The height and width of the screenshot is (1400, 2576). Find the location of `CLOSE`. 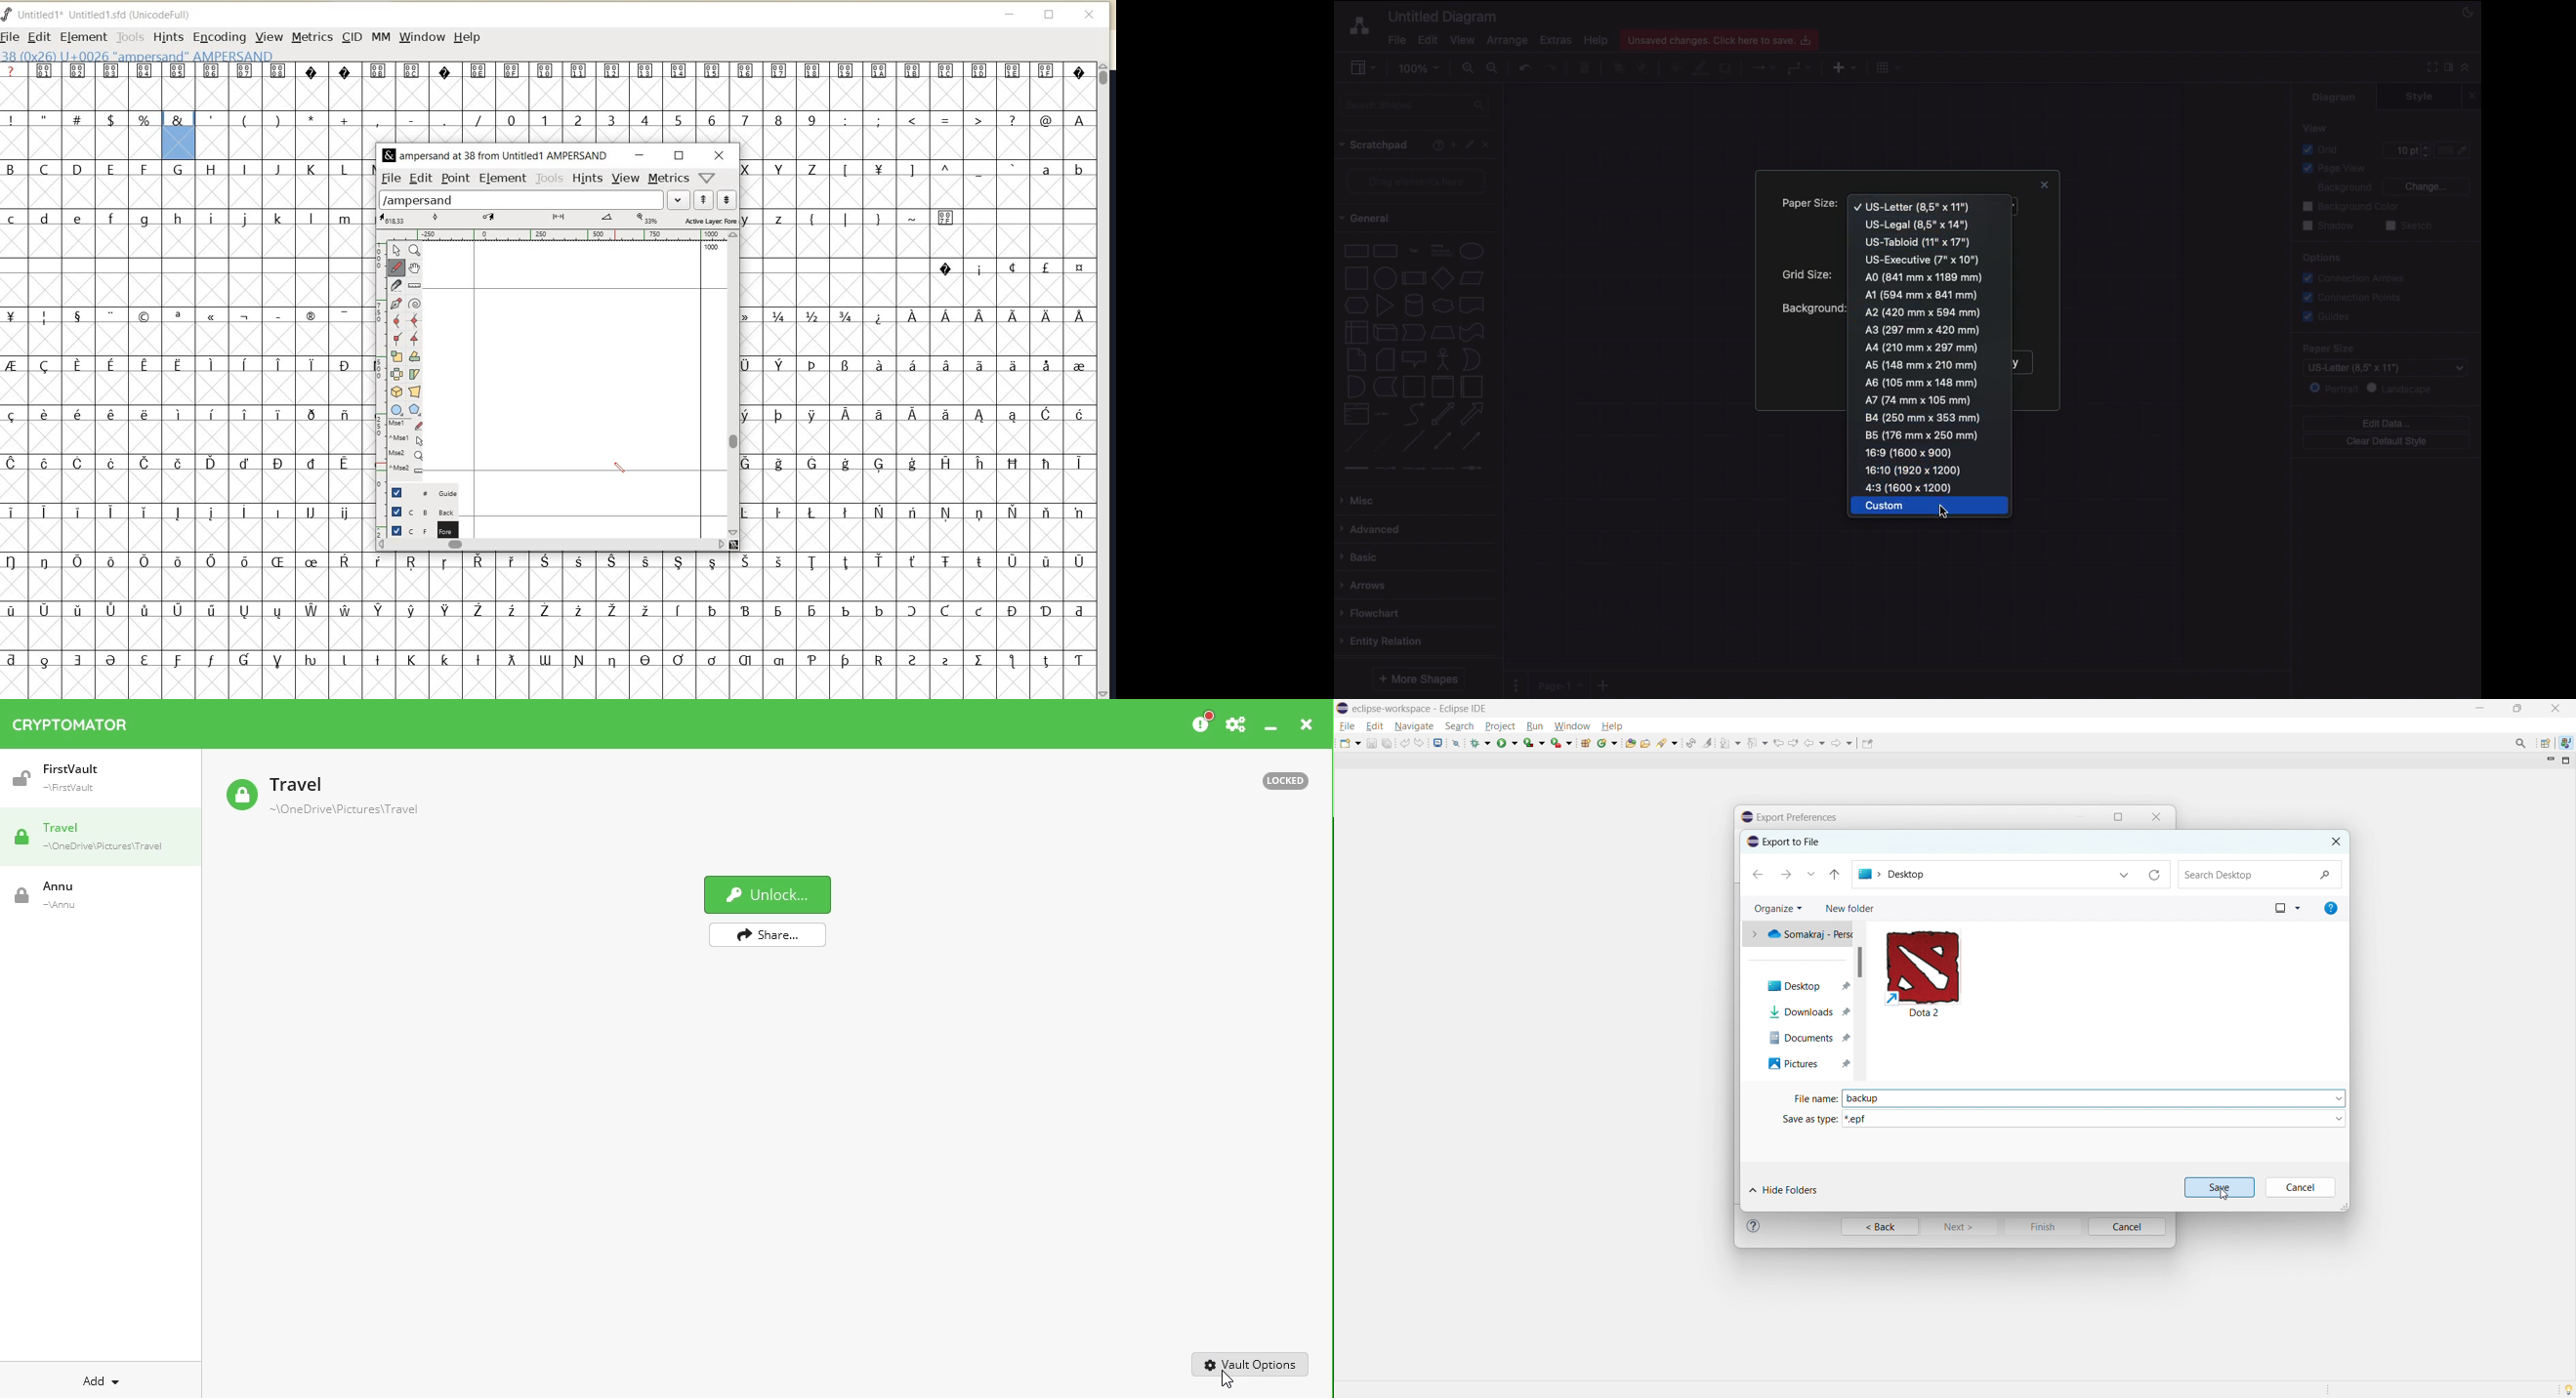

CLOSE is located at coordinates (722, 155).